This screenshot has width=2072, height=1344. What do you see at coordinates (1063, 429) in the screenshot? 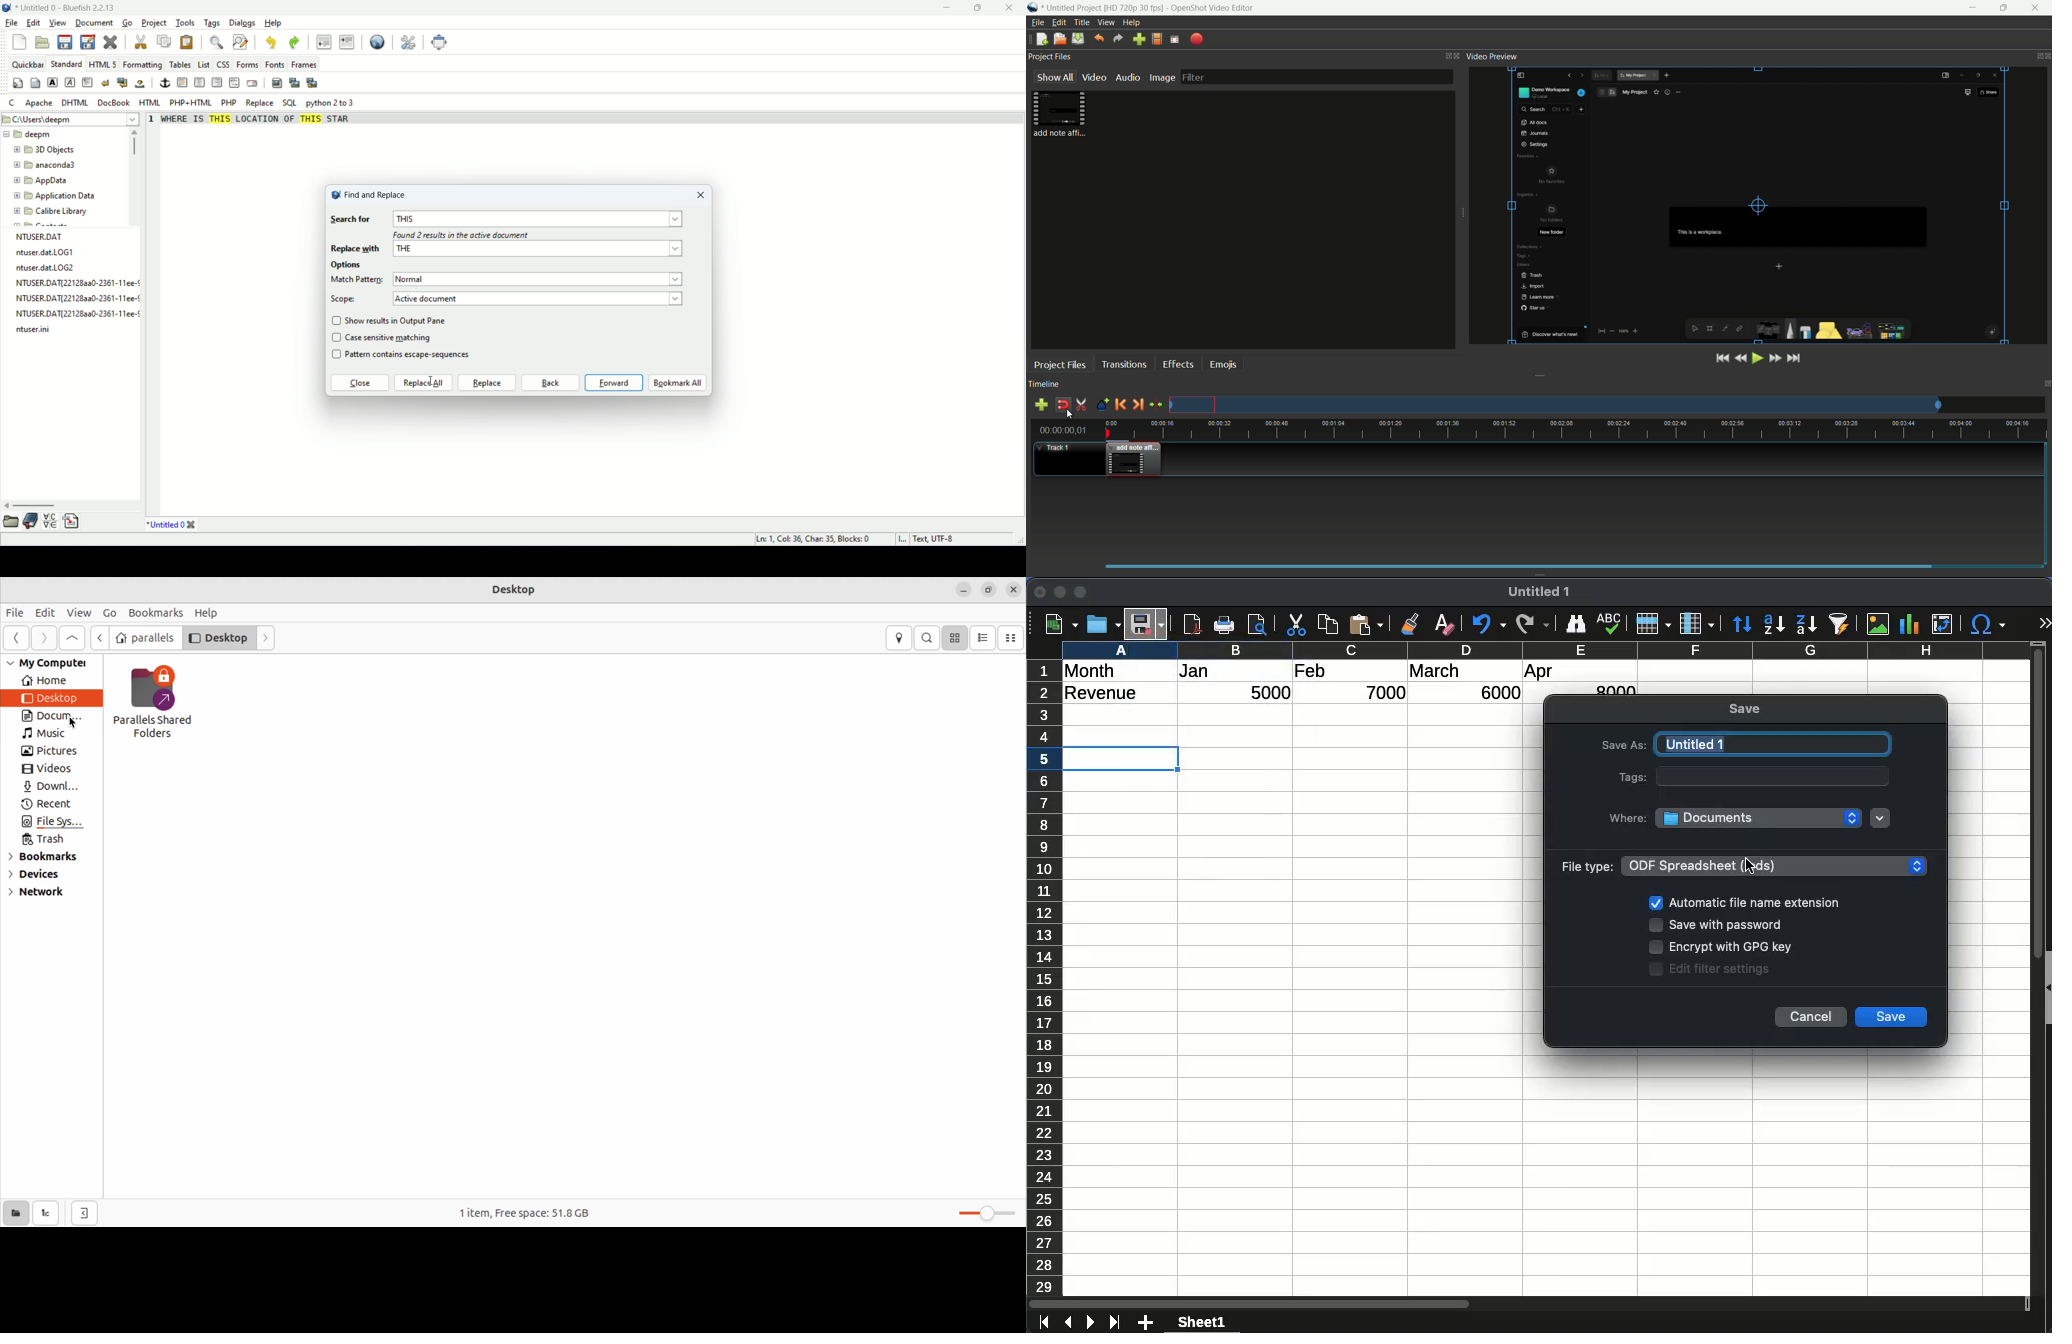
I see `00:00:00 01` at bounding box center [1063, 429].